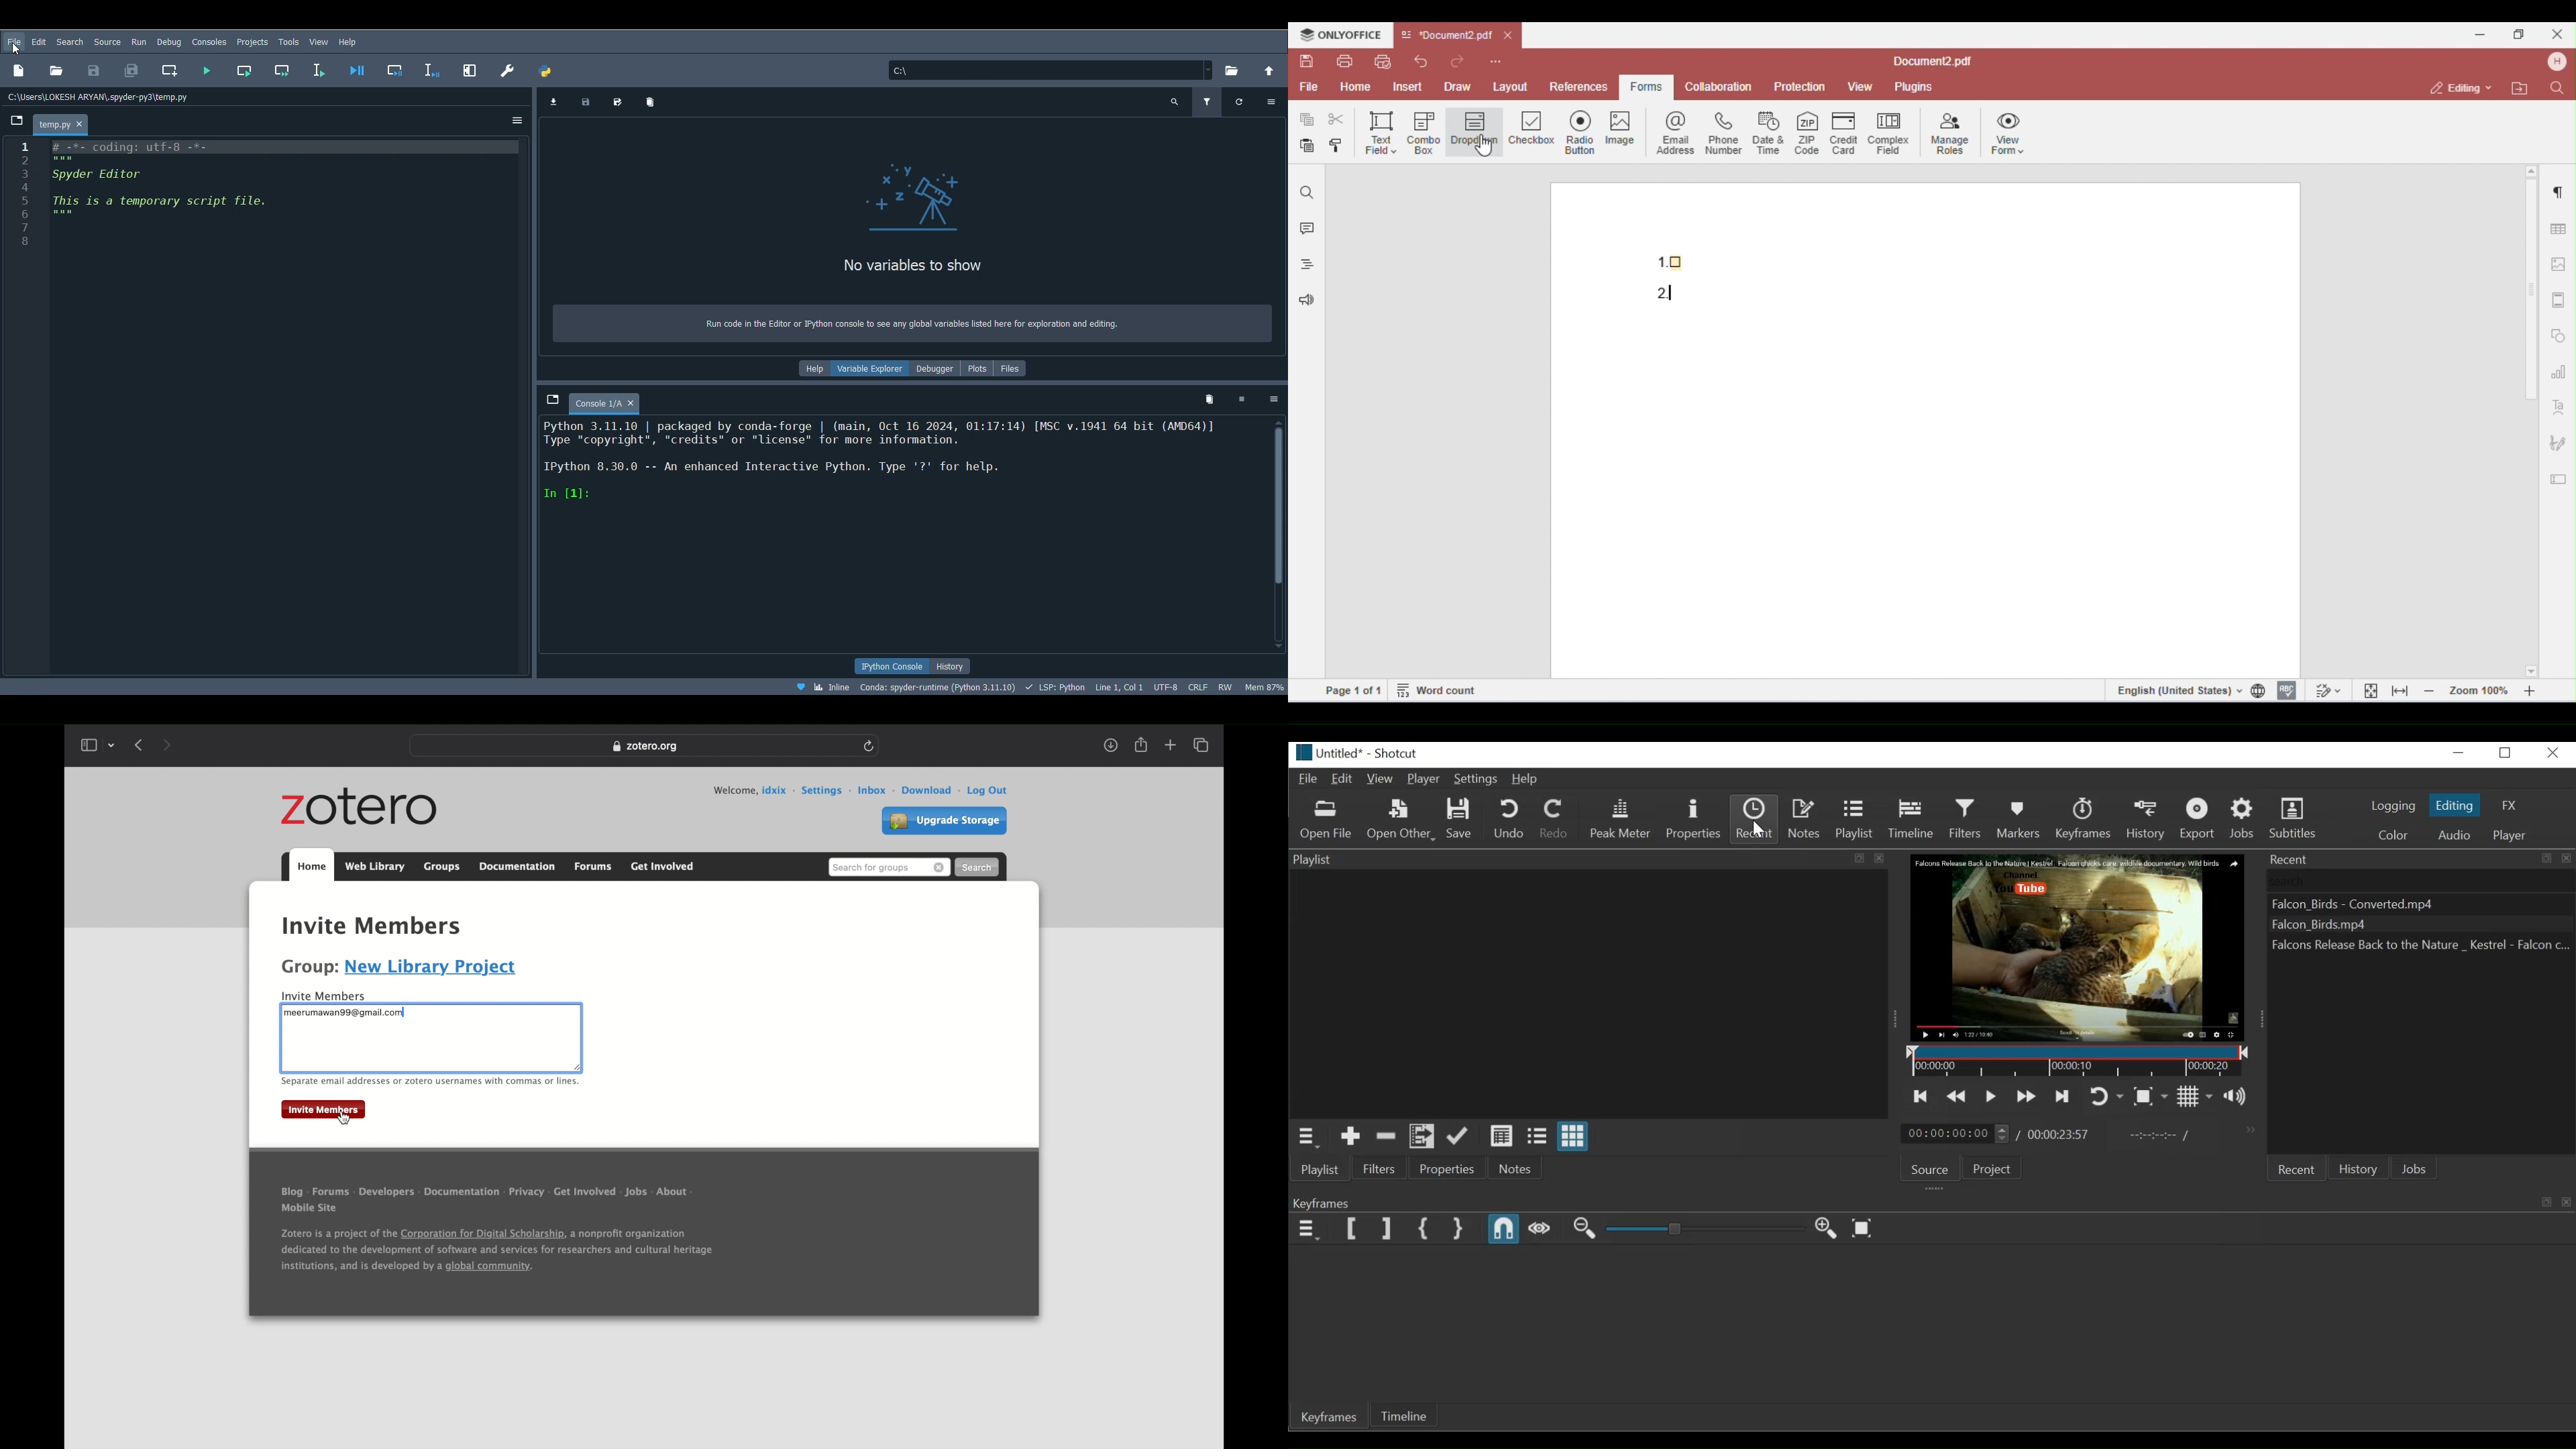  Describe the element at coordinates (1623, 818) in the screenshot. I see `Peak Meter` at that location.